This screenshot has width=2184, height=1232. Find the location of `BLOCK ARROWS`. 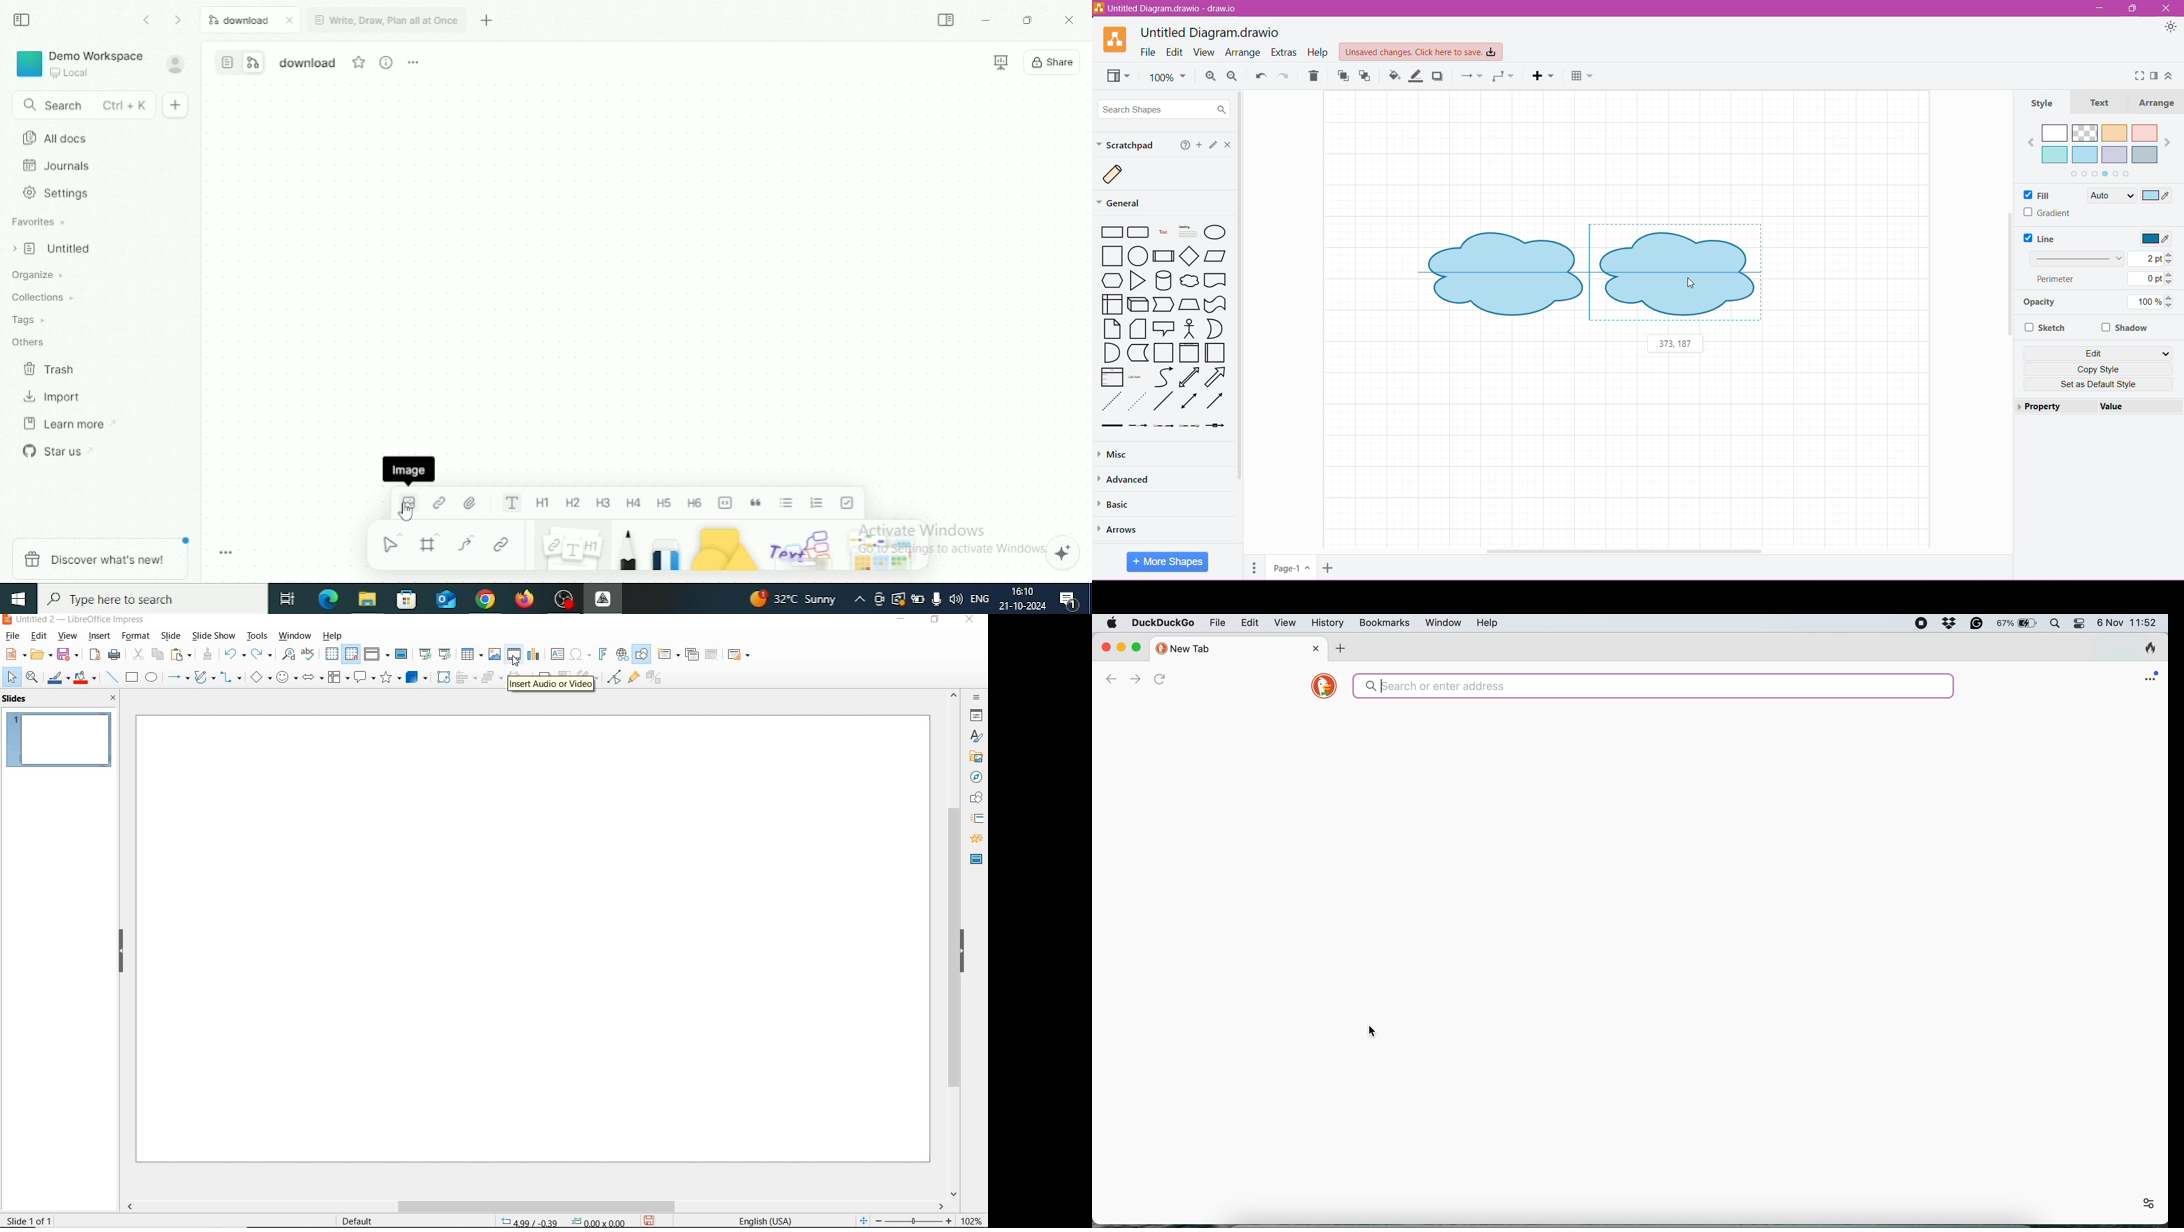

BLOCK ARROWS is located at coordinates (313, 677).